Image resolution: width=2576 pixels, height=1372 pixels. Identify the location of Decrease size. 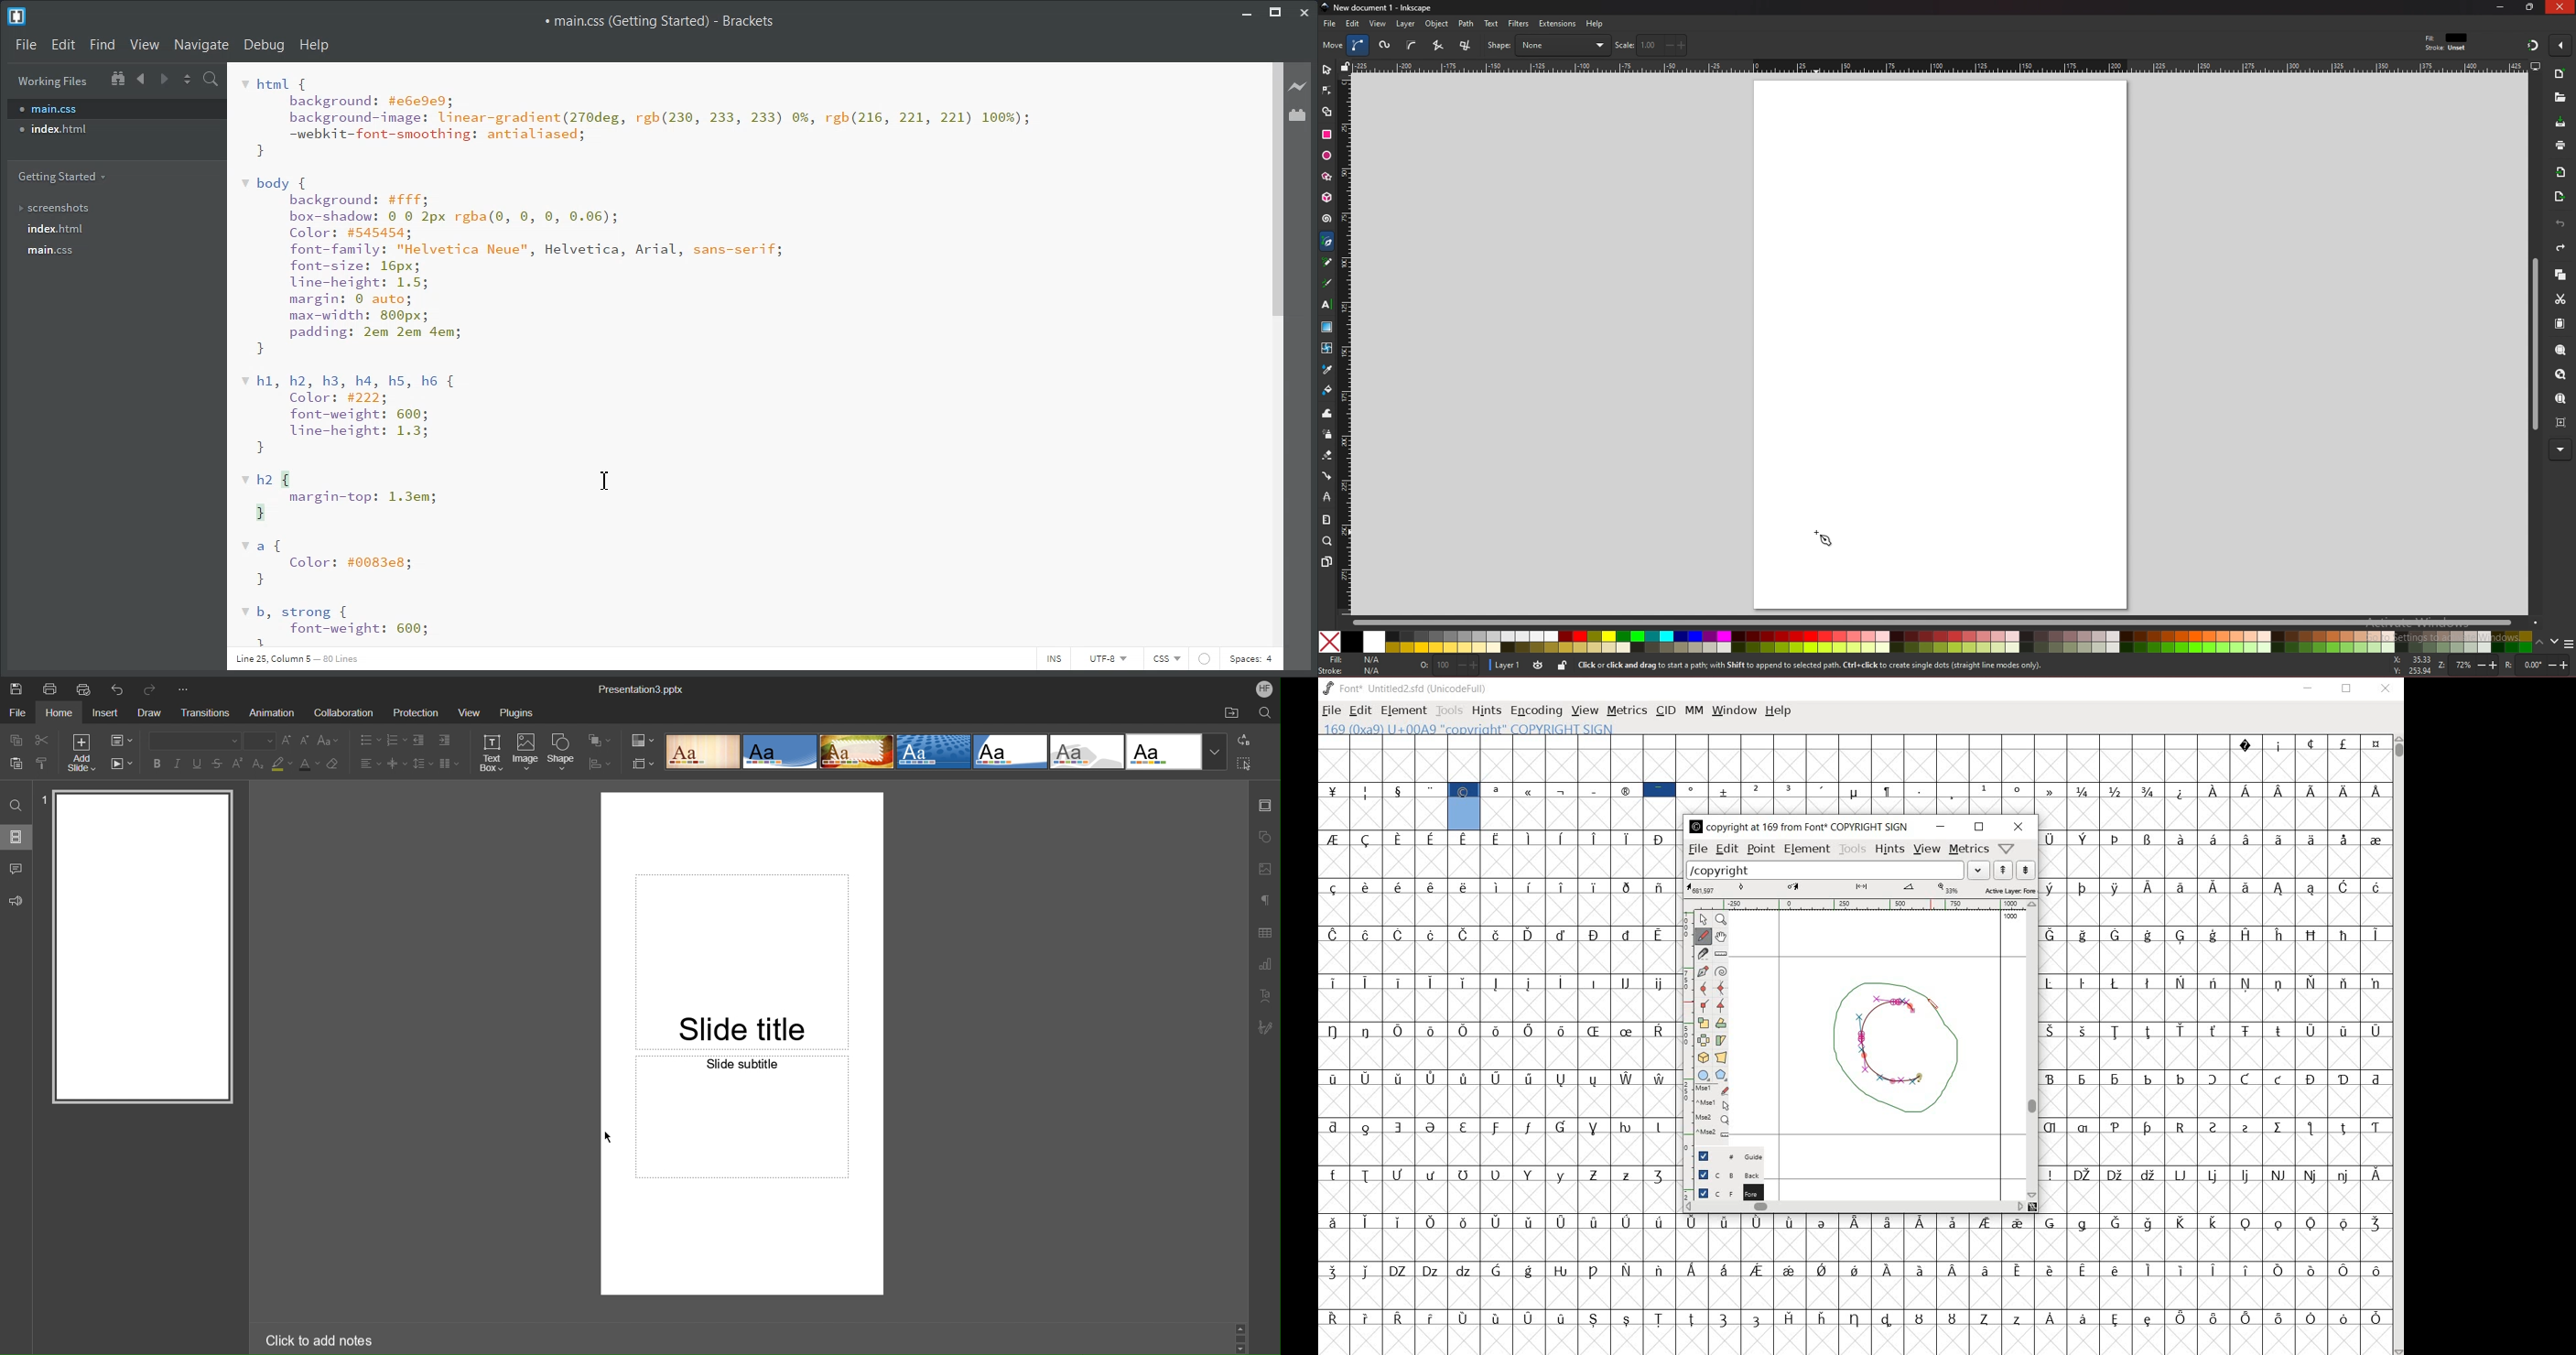
(306, 742).